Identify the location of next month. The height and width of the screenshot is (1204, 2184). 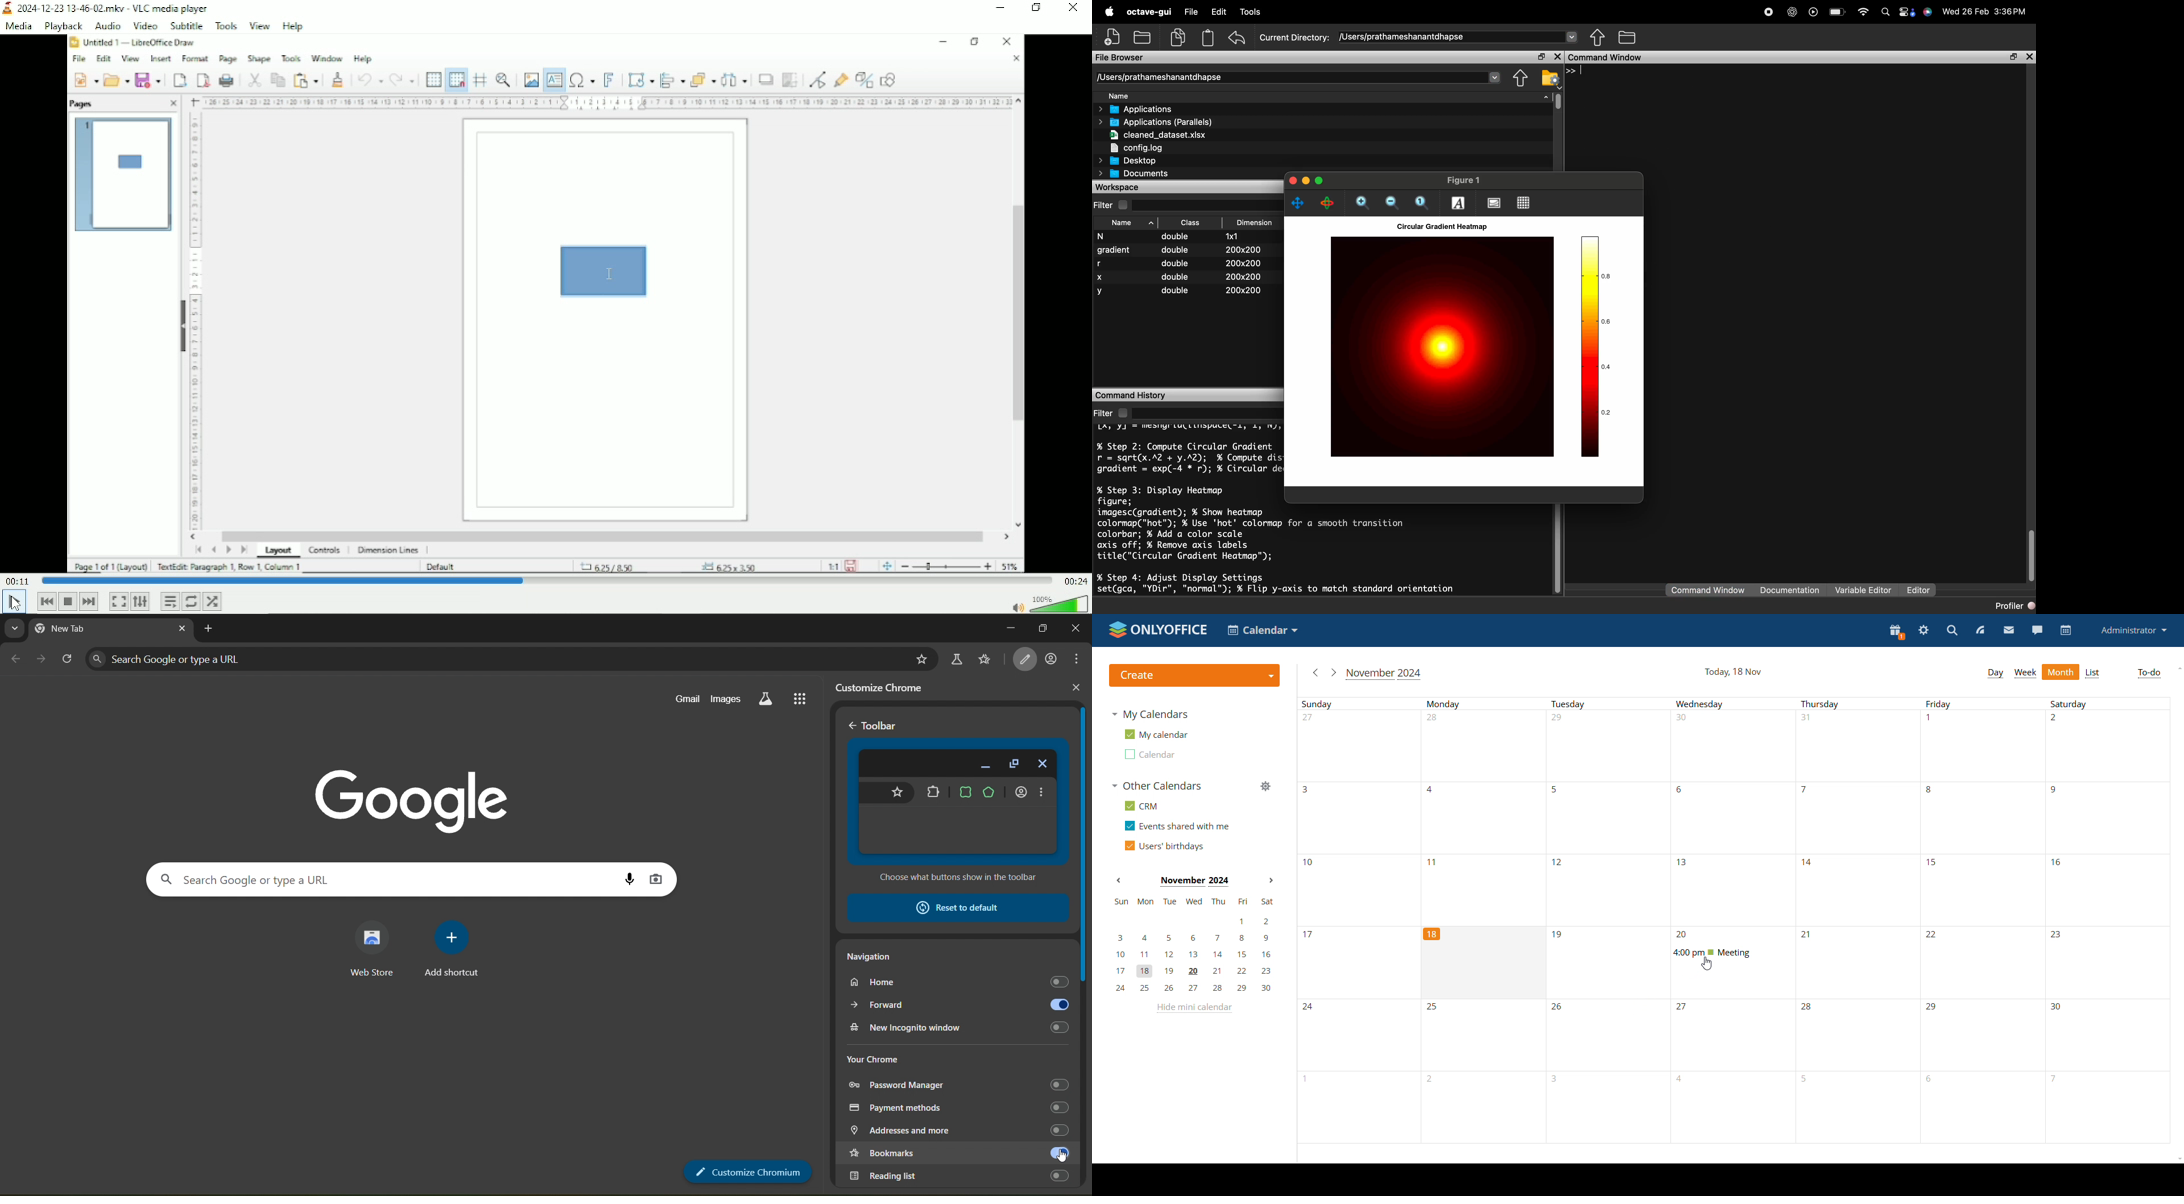
(1271, 880).